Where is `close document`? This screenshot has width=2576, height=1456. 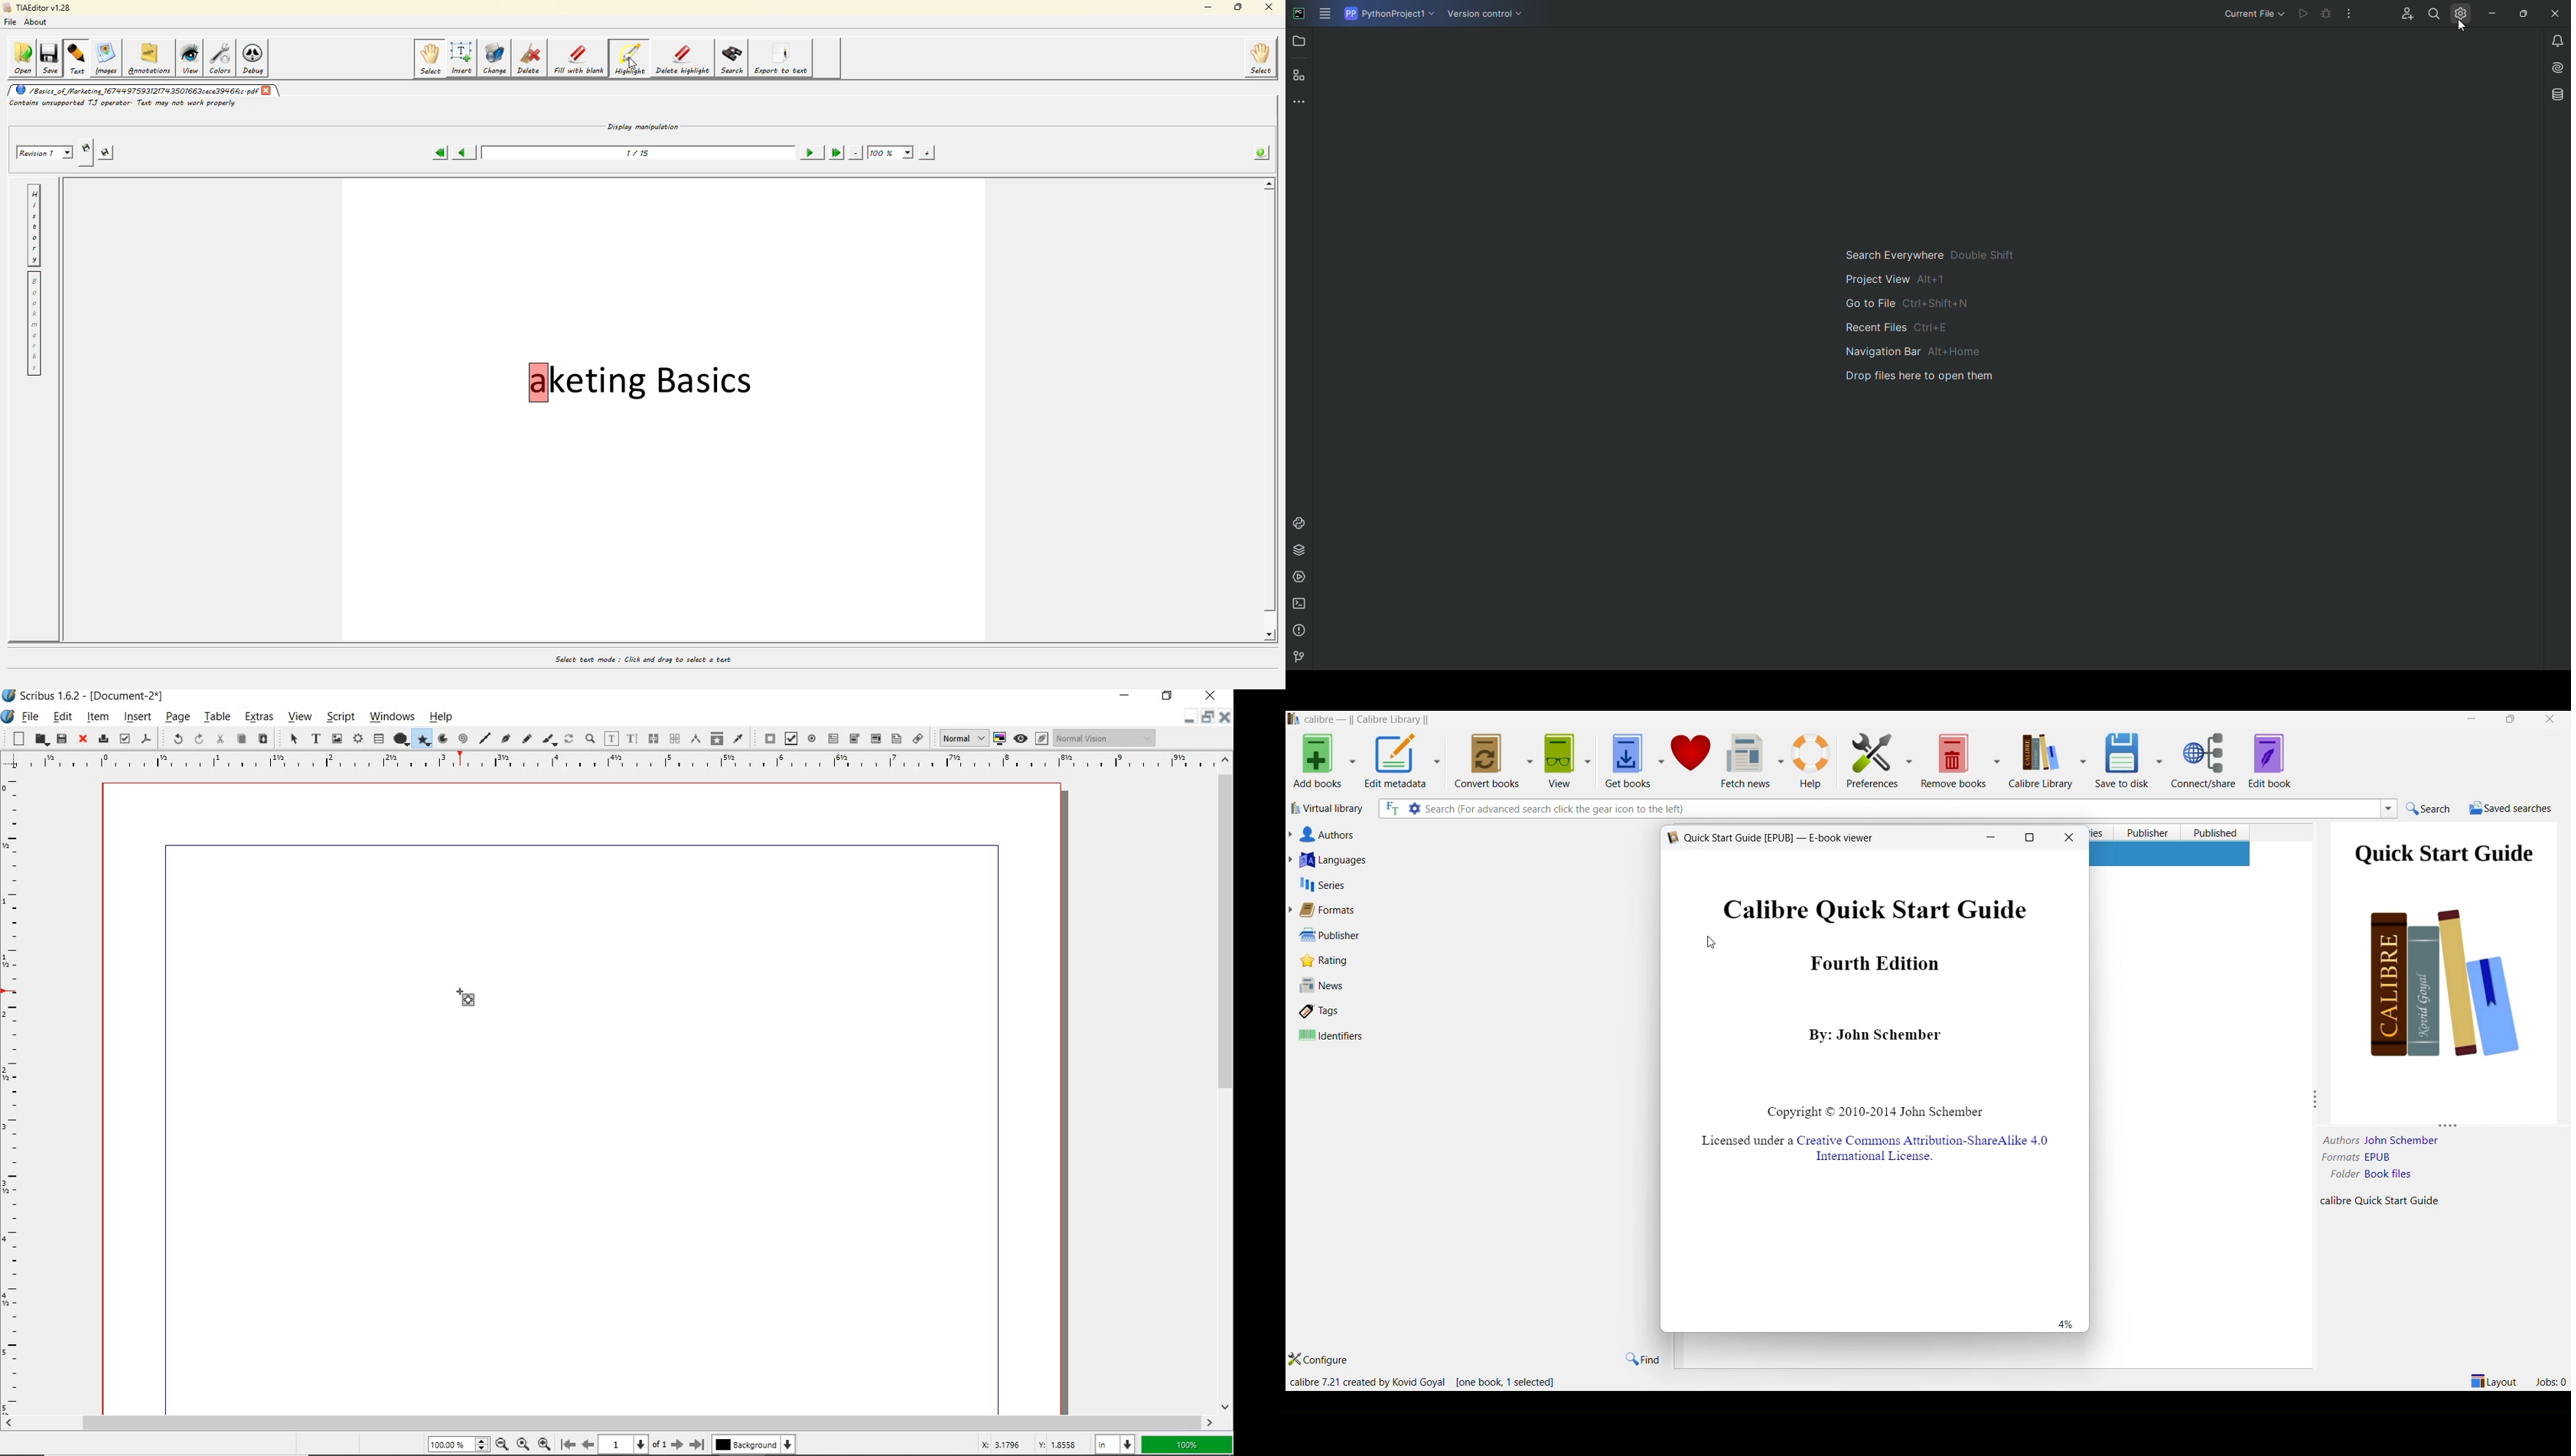
close document is located at coordinates (1224, 717).